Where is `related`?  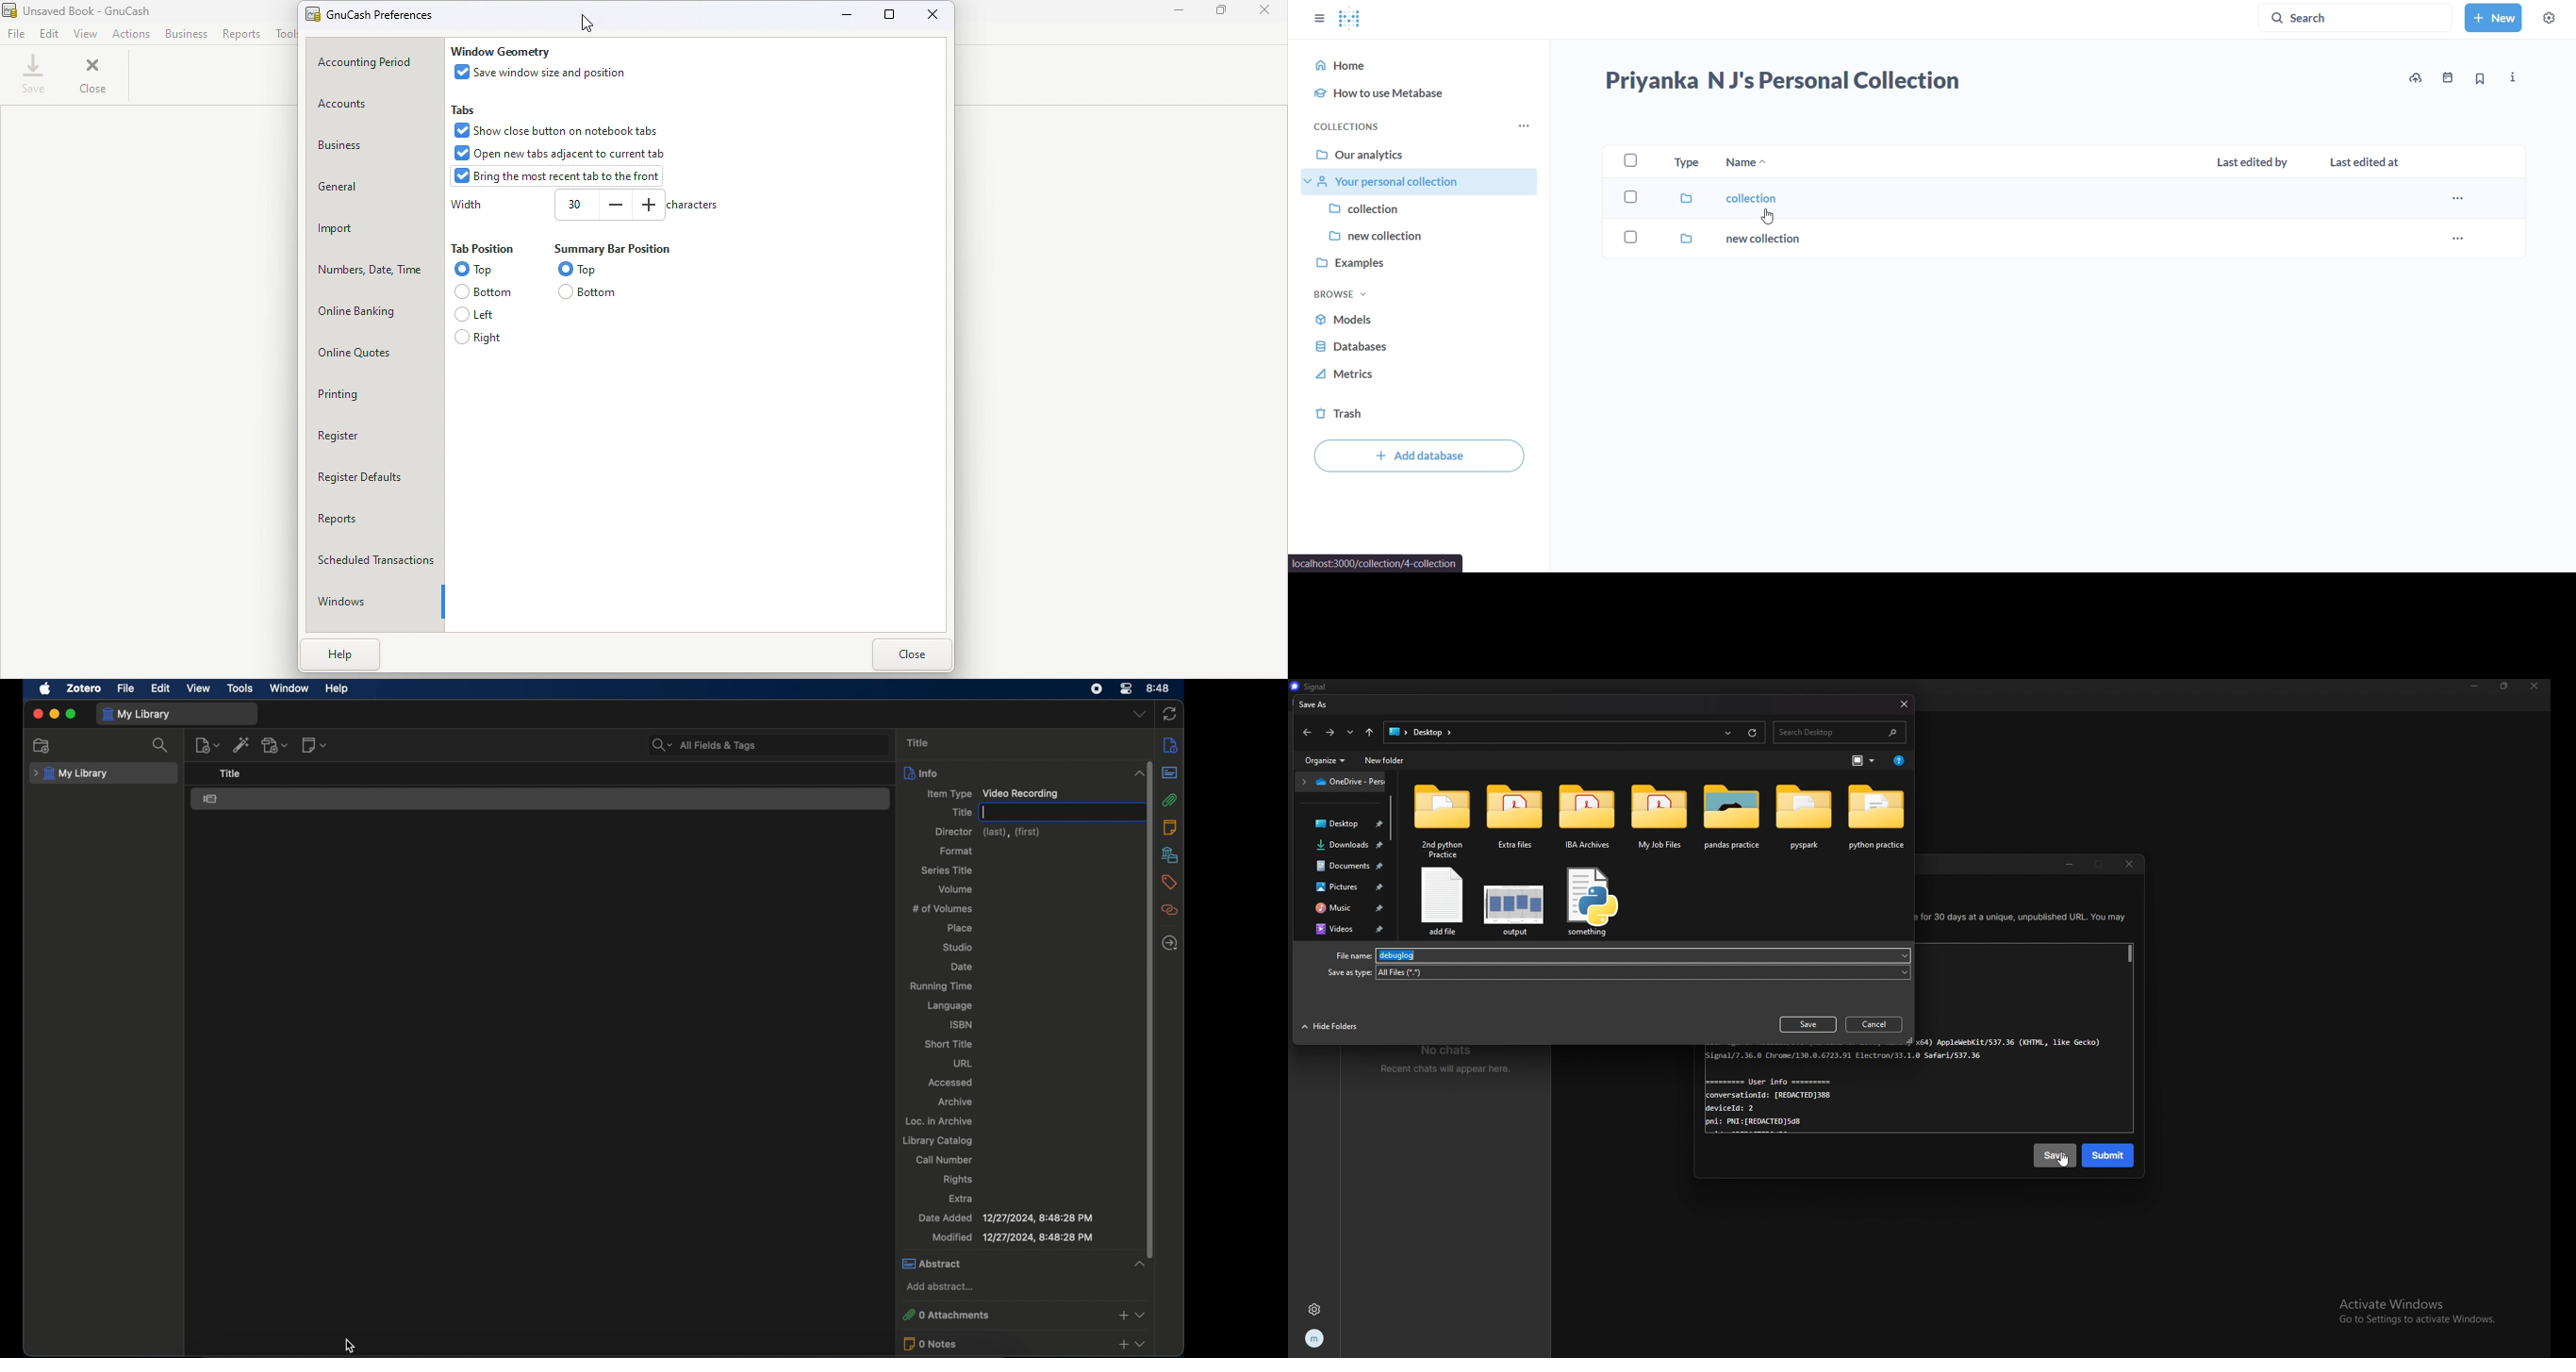 related is located at coordinates (1170, 910).